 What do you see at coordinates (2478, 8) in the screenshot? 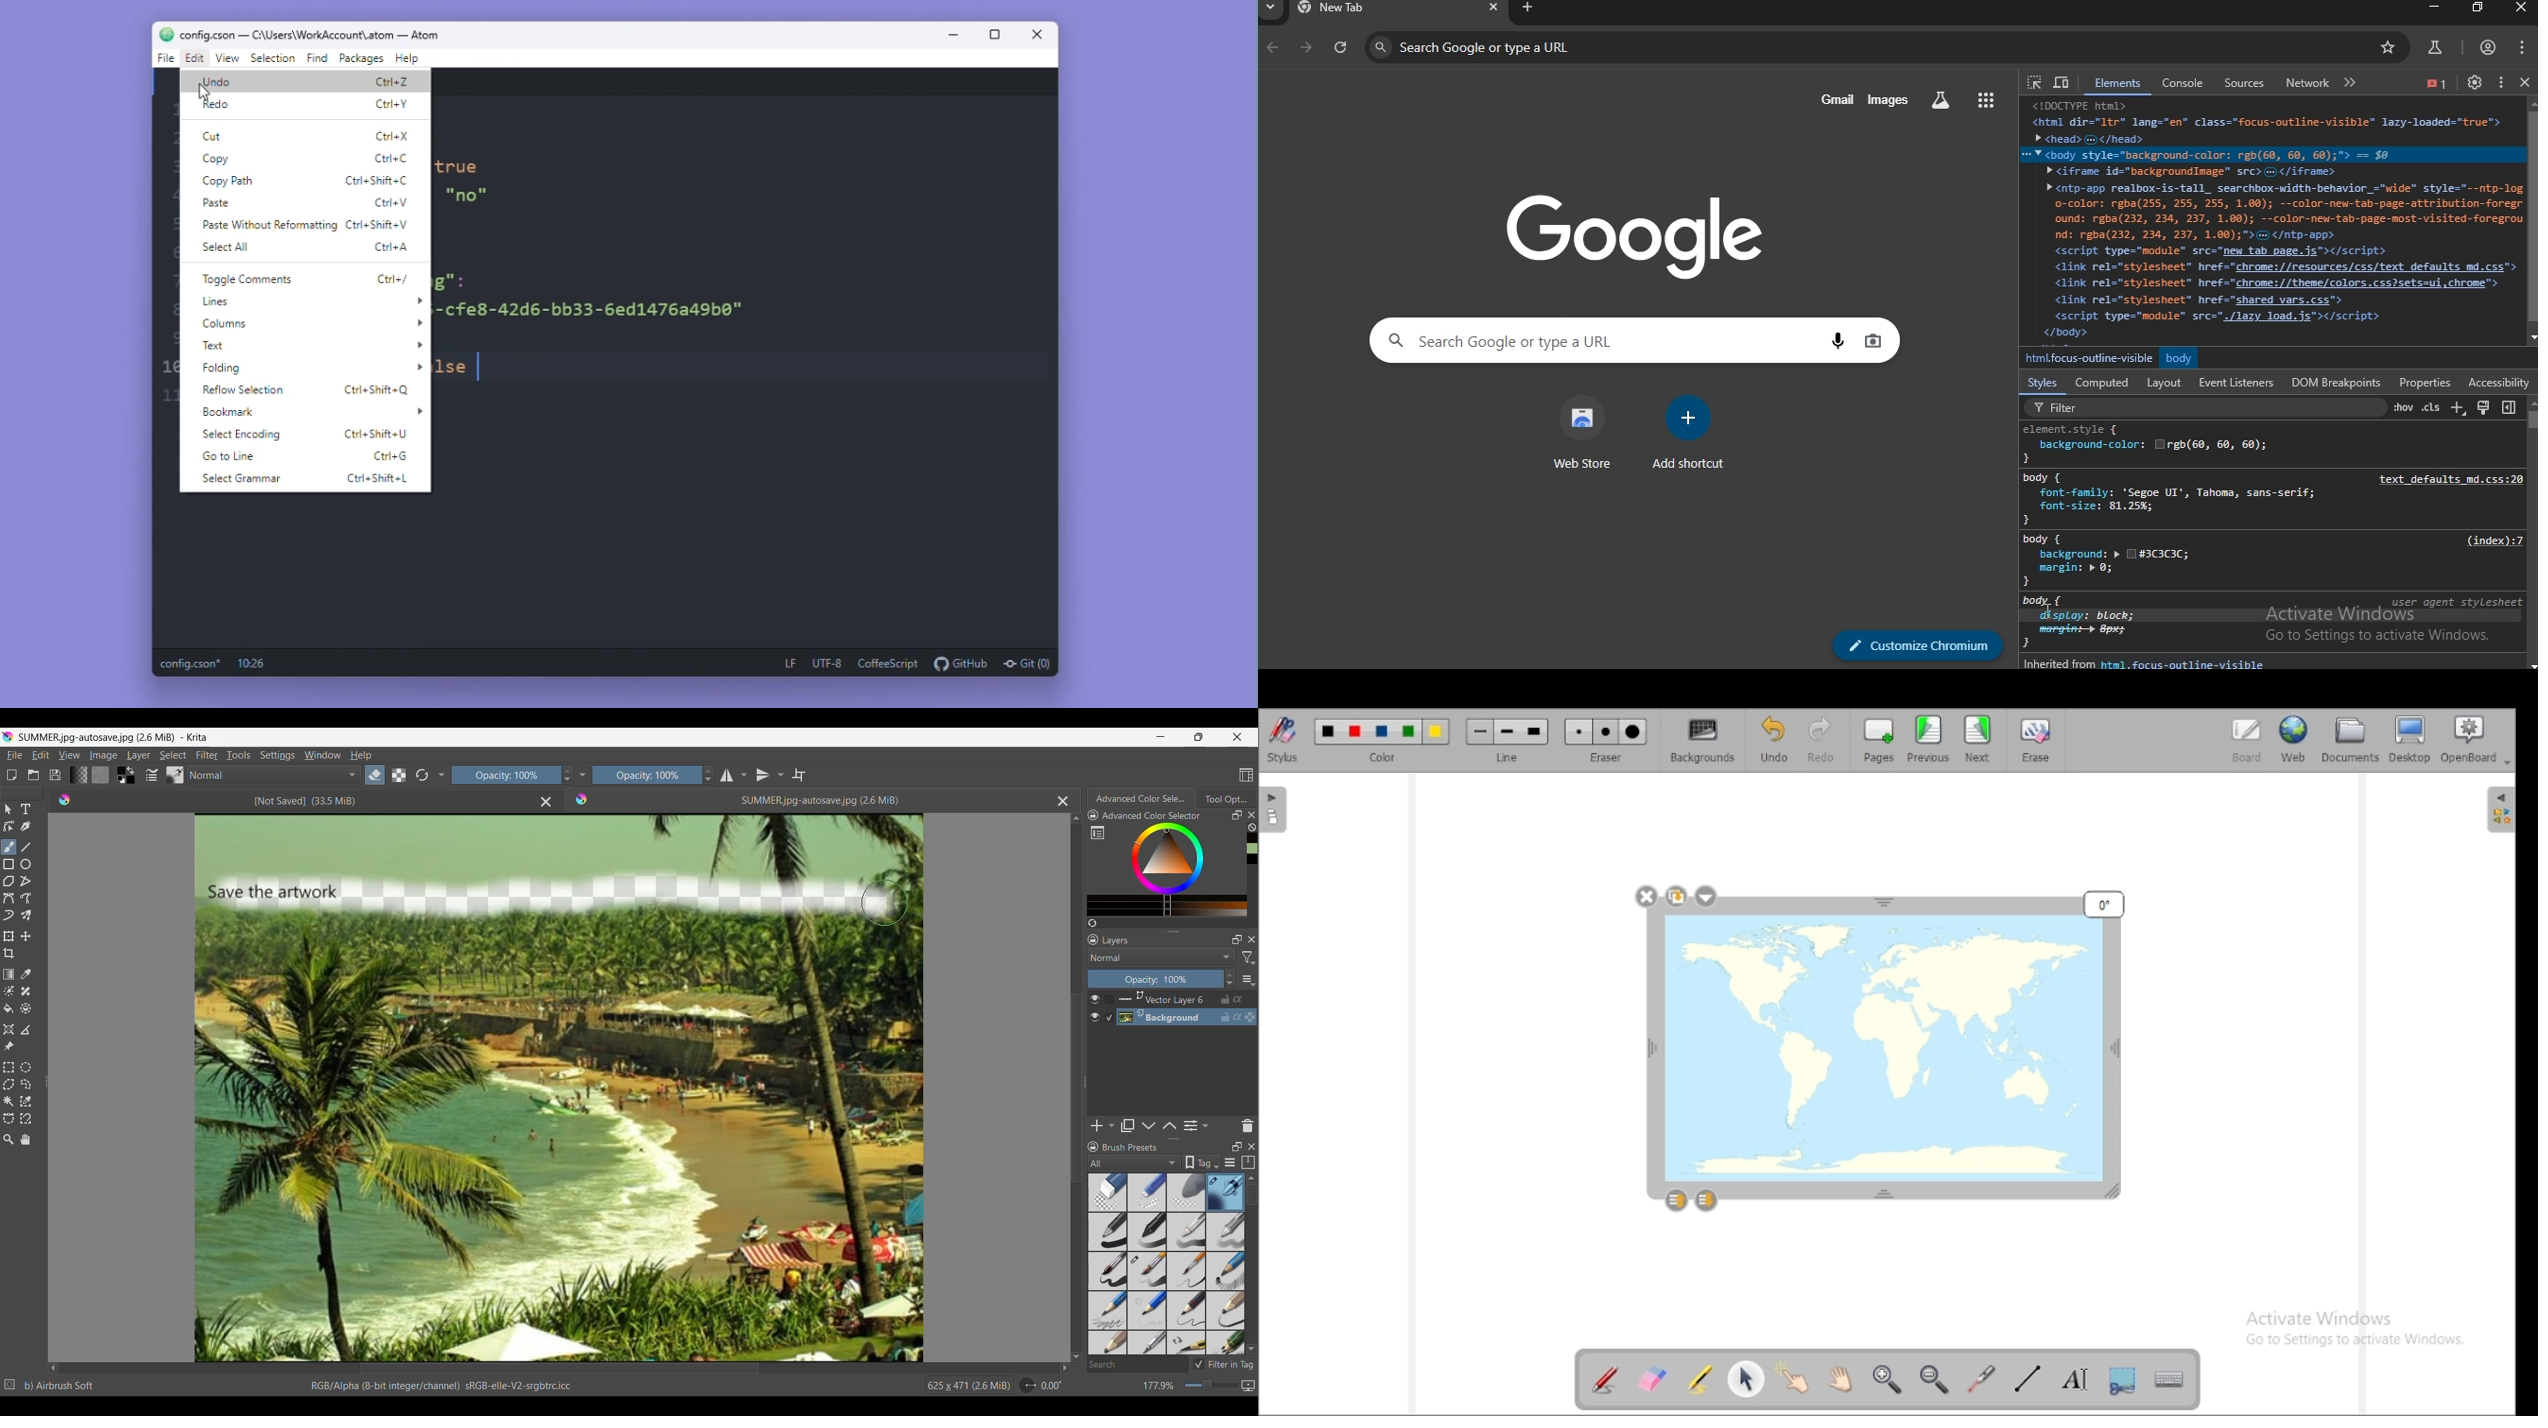
I see `restore` at bounding box center [2478, 8].